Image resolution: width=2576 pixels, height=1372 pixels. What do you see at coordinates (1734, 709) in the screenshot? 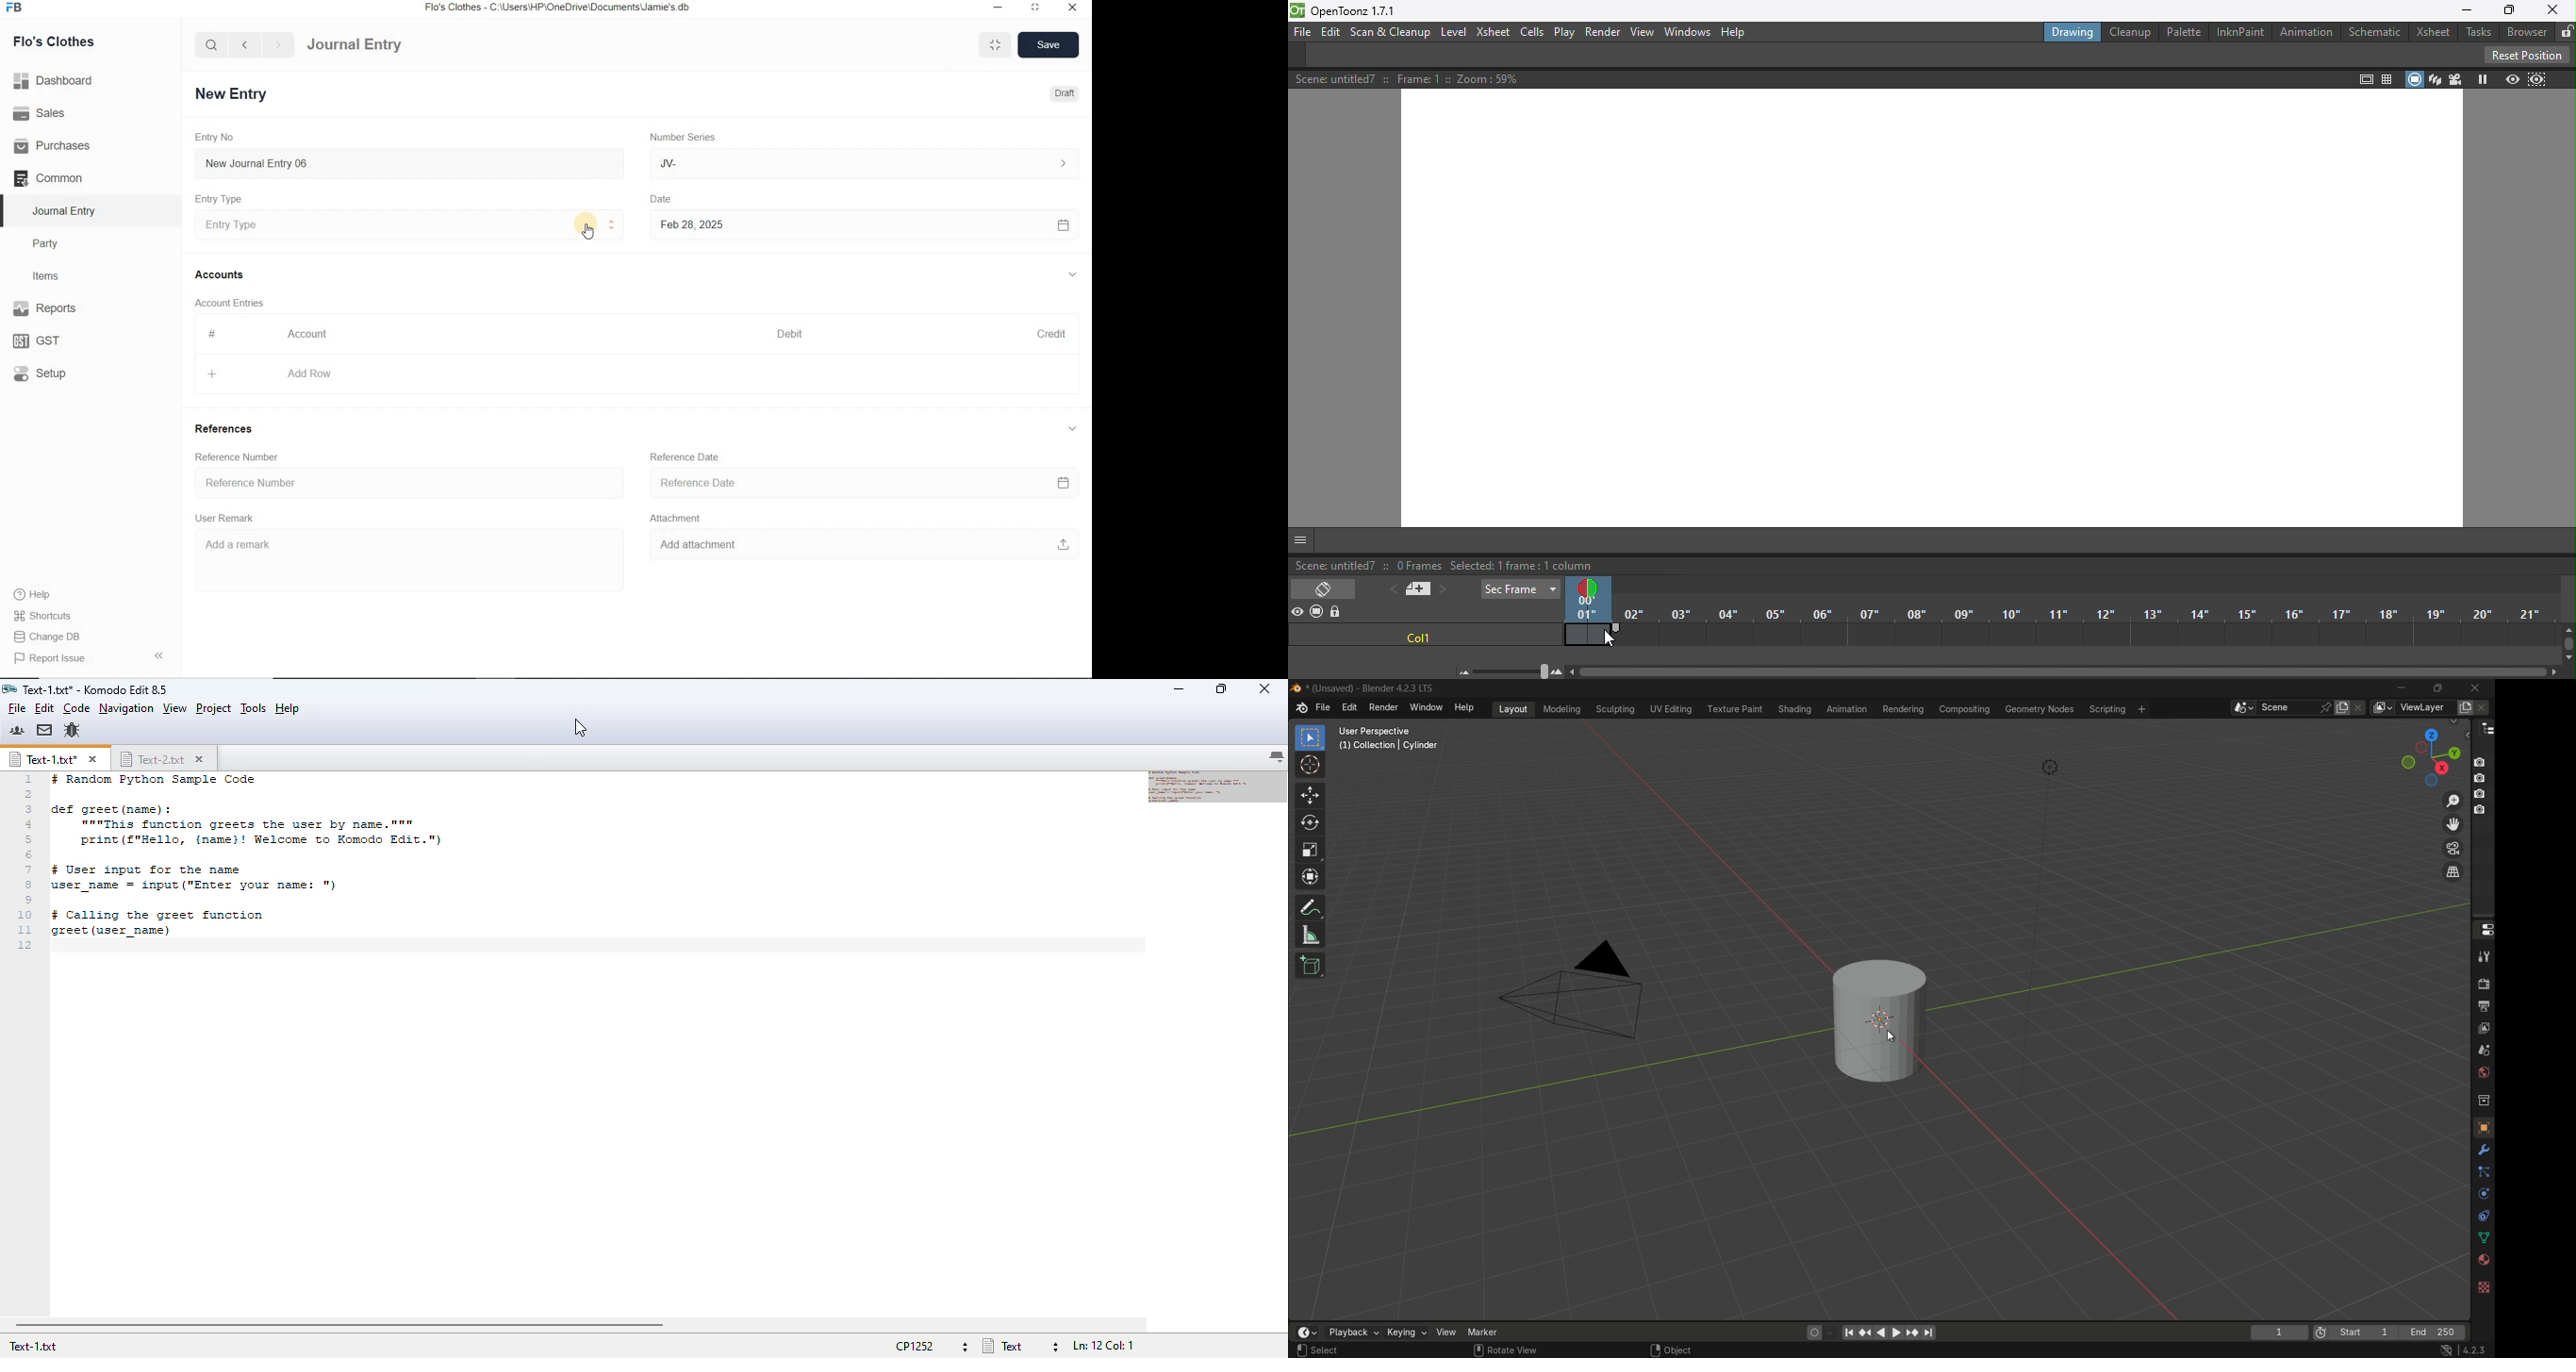
I see `texture paint` at bounding box center [1734, 709].